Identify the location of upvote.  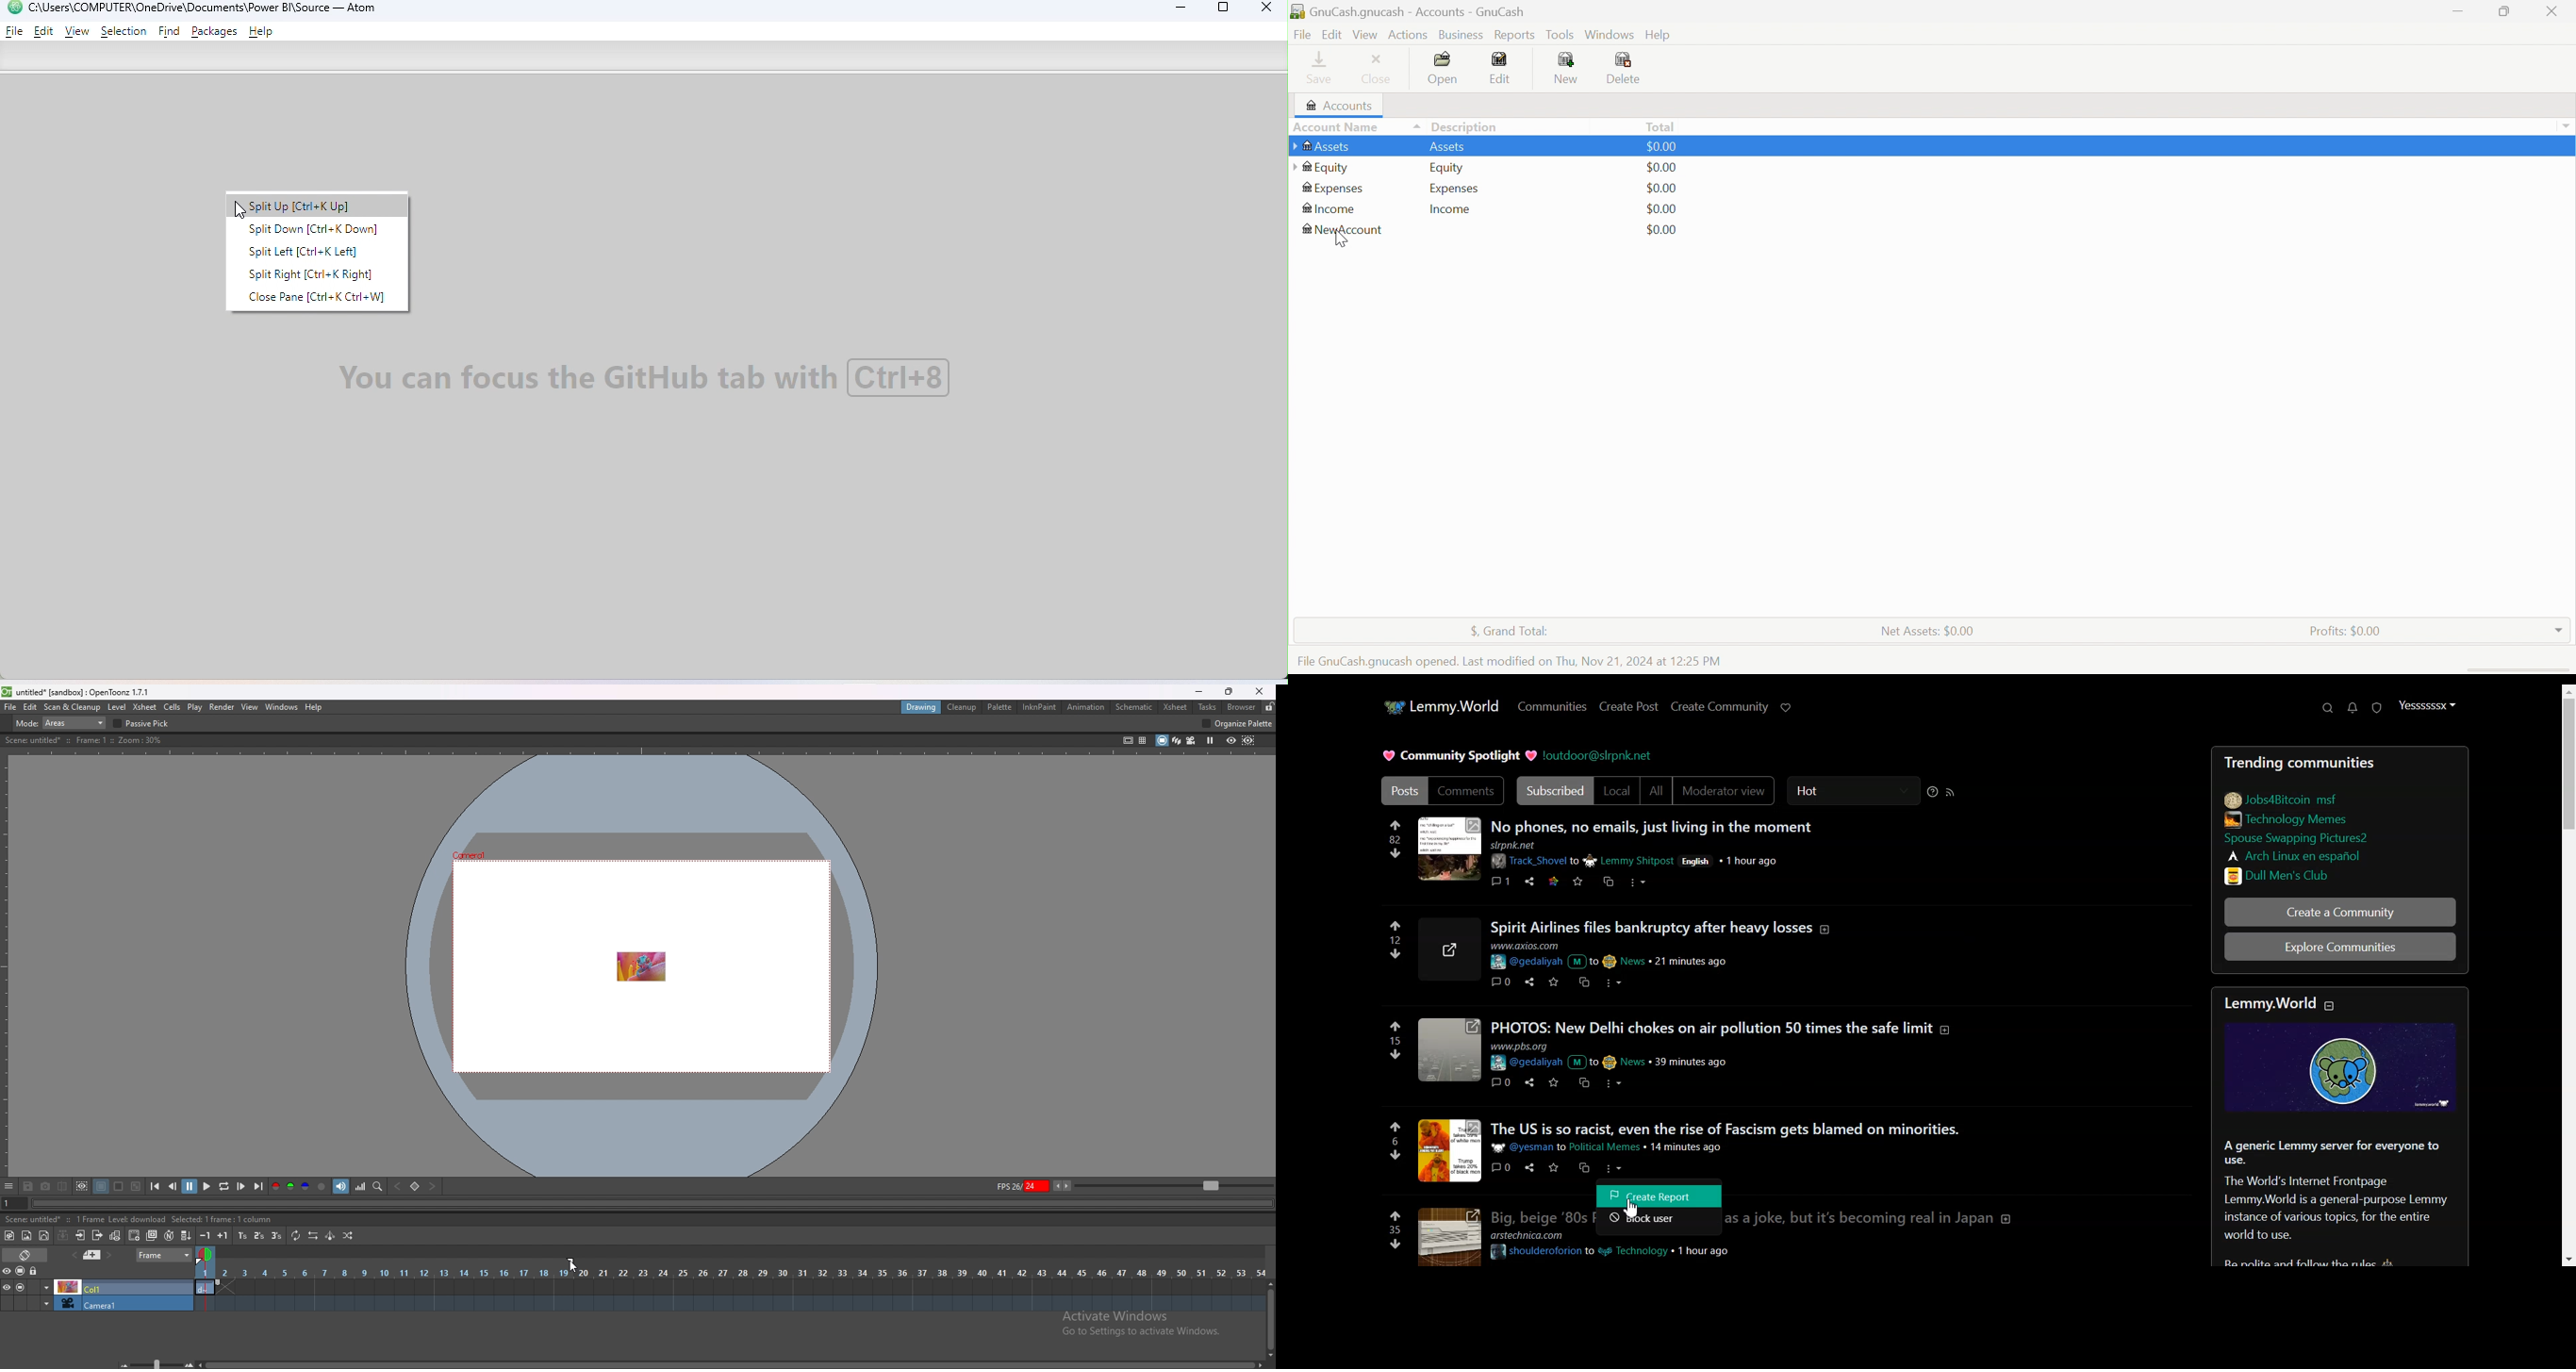
(1395, 1215).